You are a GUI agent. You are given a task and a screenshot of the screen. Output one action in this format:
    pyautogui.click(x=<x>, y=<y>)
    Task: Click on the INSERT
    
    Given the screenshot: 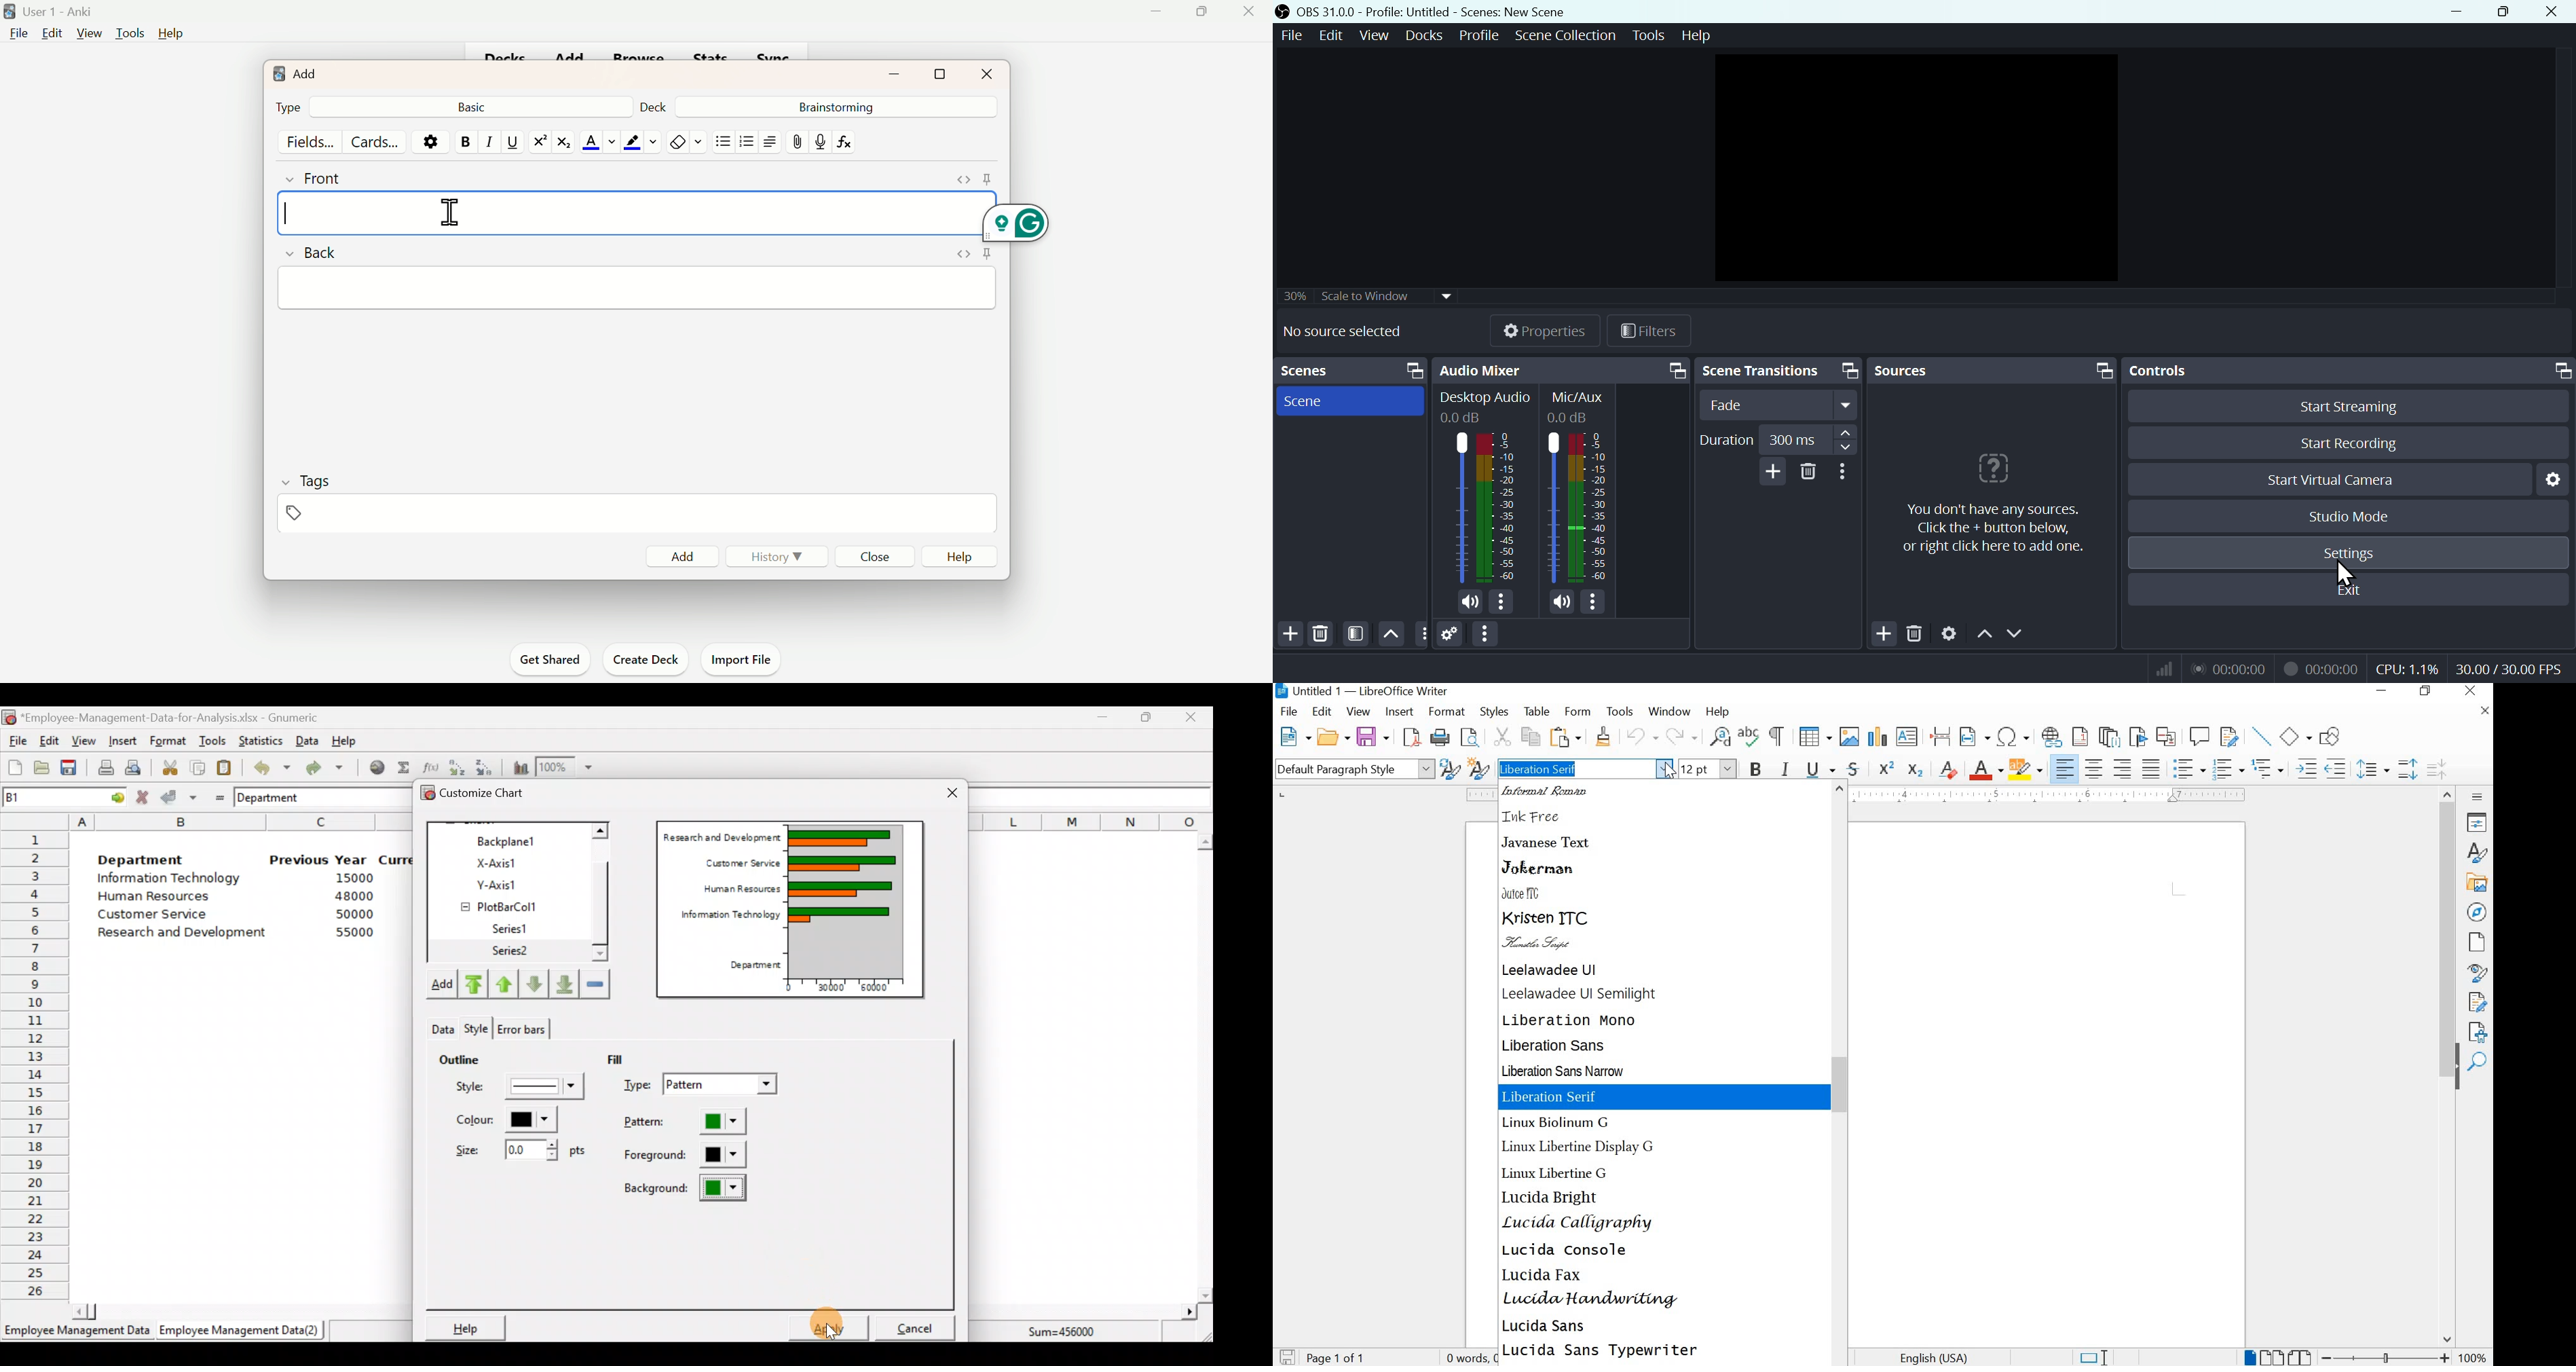 What is the action you would take?
    pyautogui.click(x=1397, y=712)
    